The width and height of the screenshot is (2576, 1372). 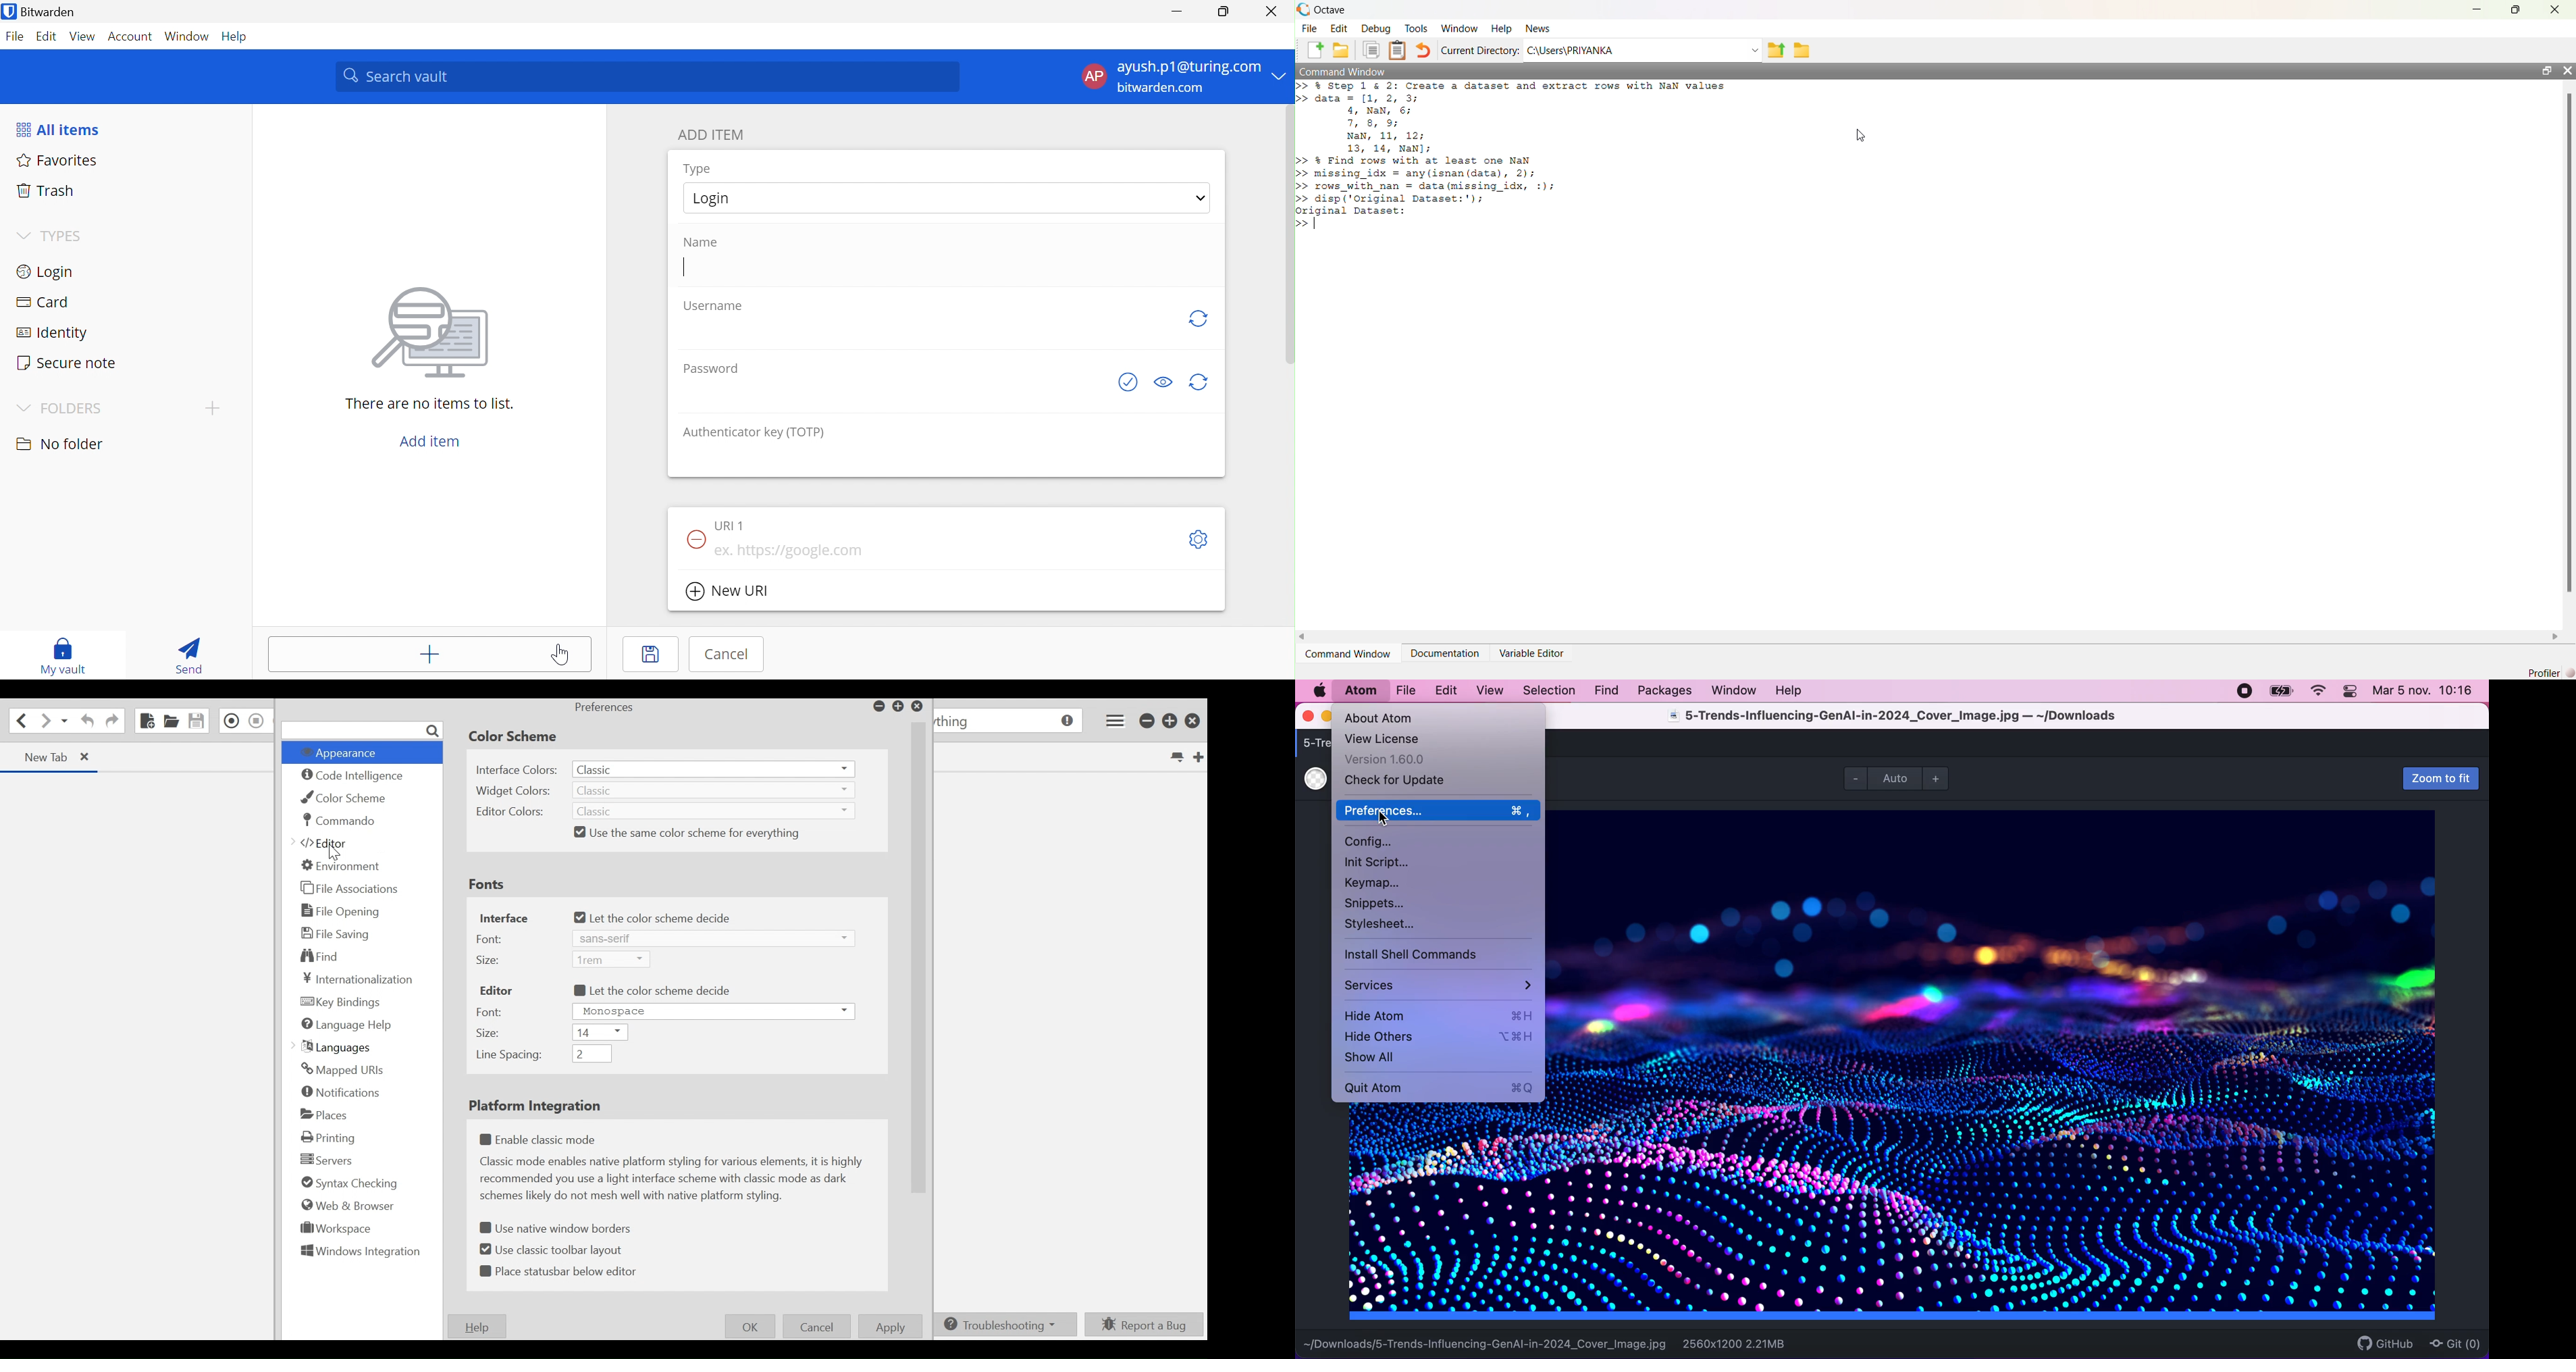 What do you see at coordinates (48, 271) in the screenshot?
I see `Login` at bounding box center [48, 271].